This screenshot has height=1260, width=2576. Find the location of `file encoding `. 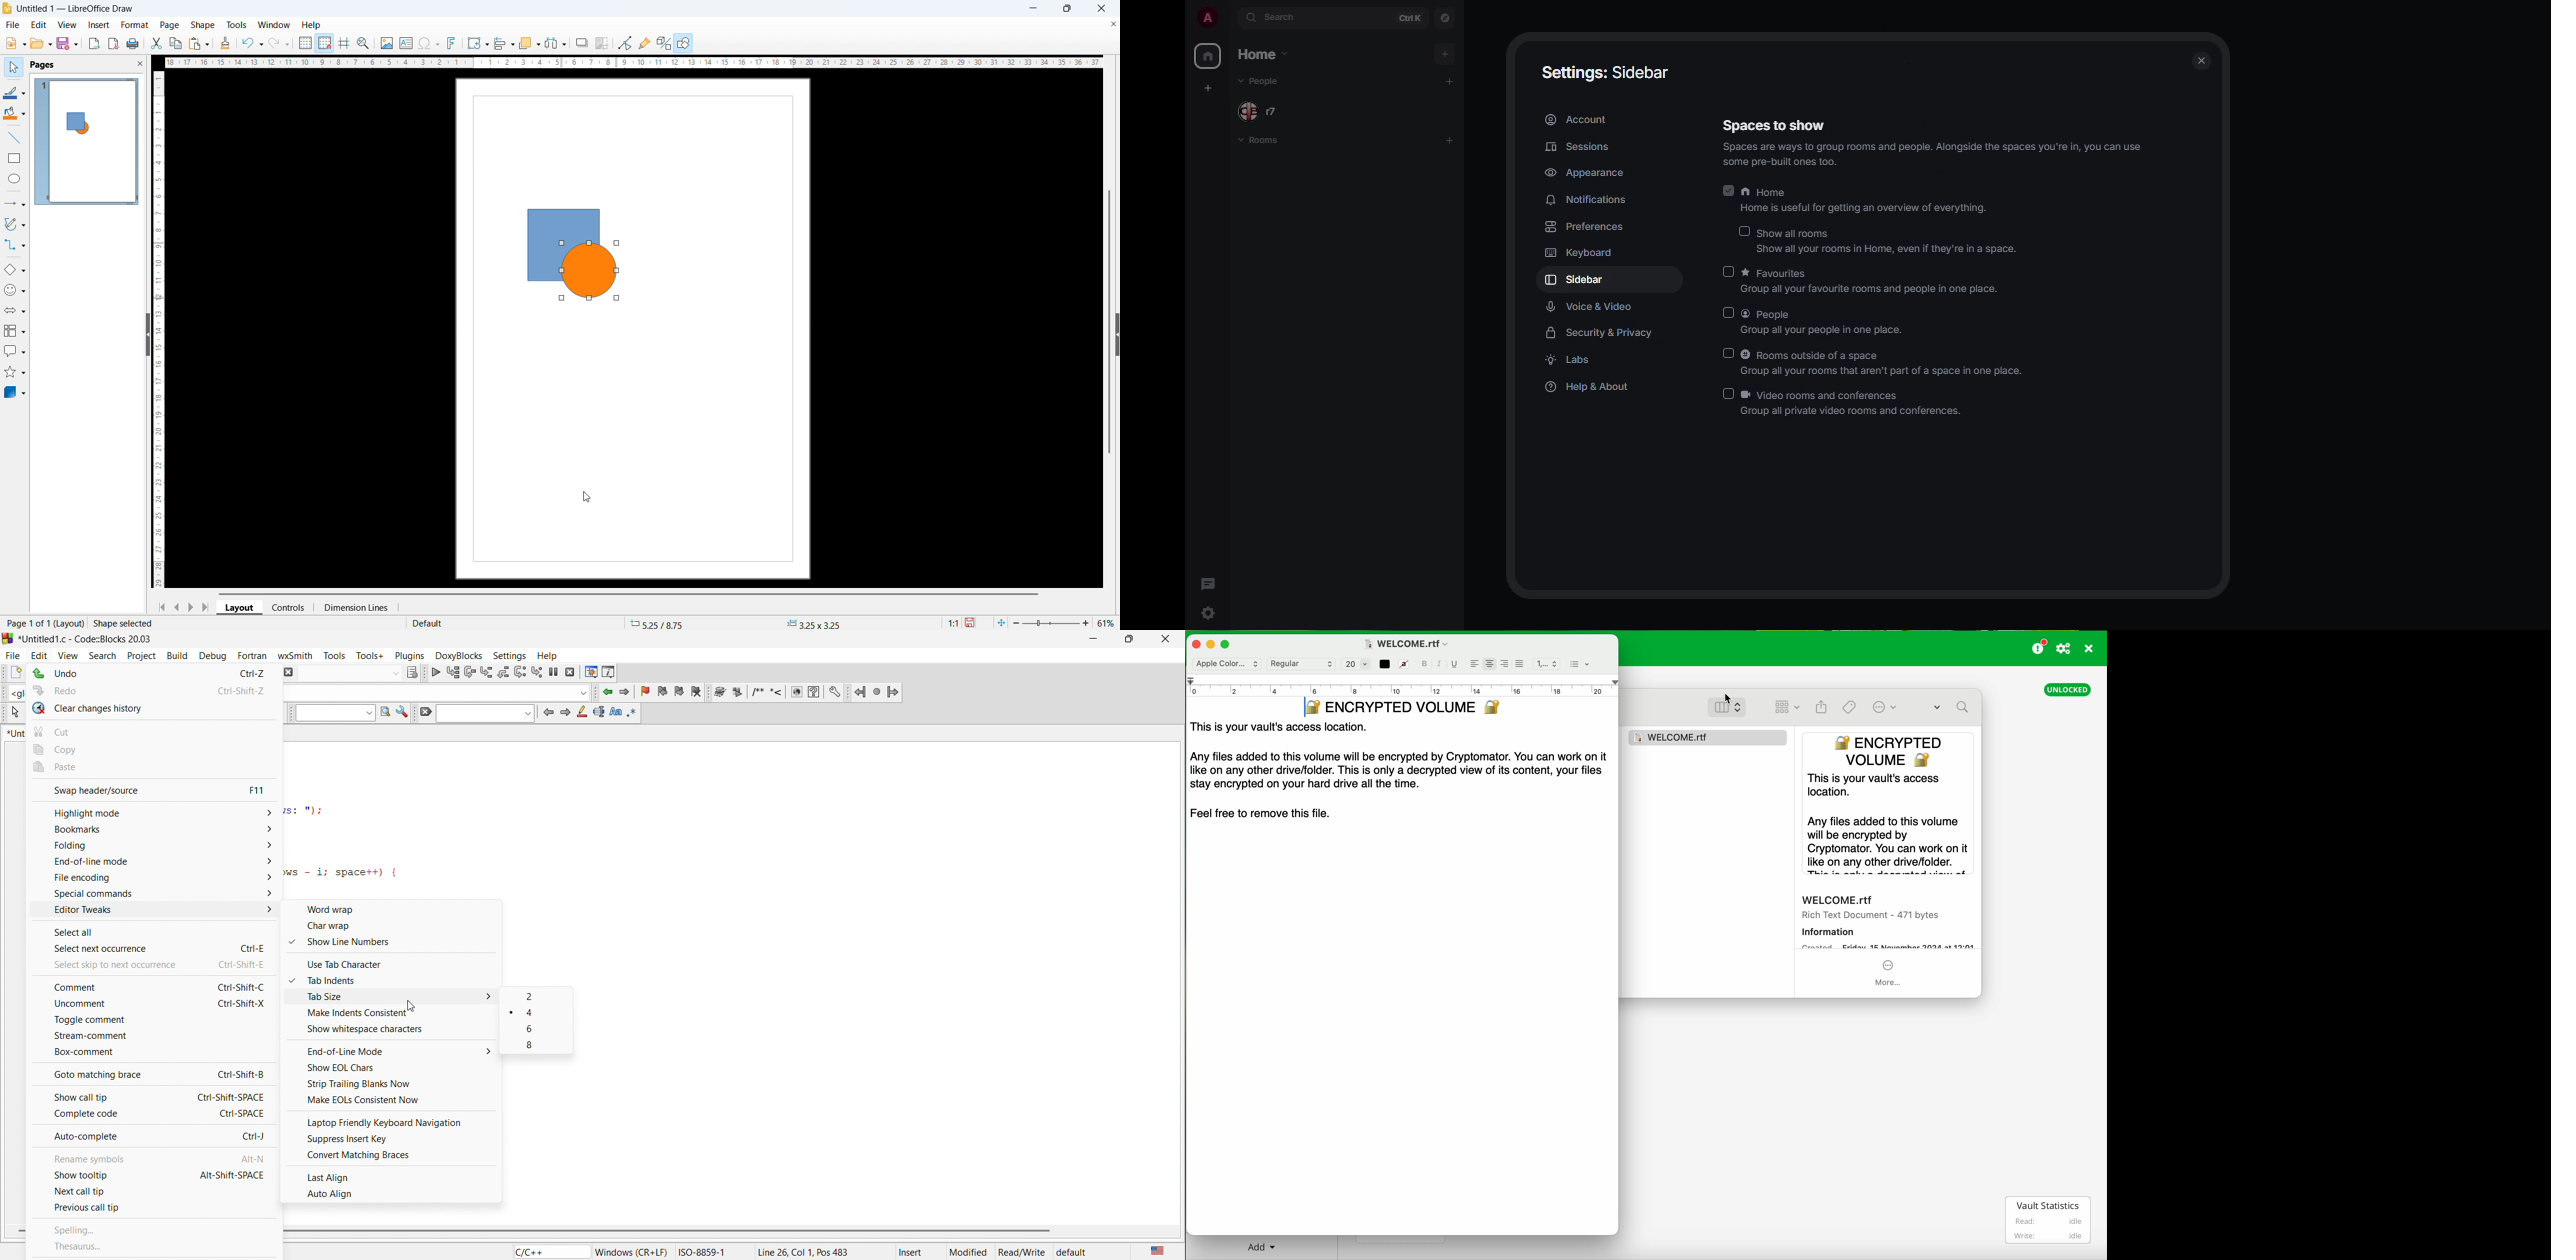

file encoding  is located at coordinates (151, 880).